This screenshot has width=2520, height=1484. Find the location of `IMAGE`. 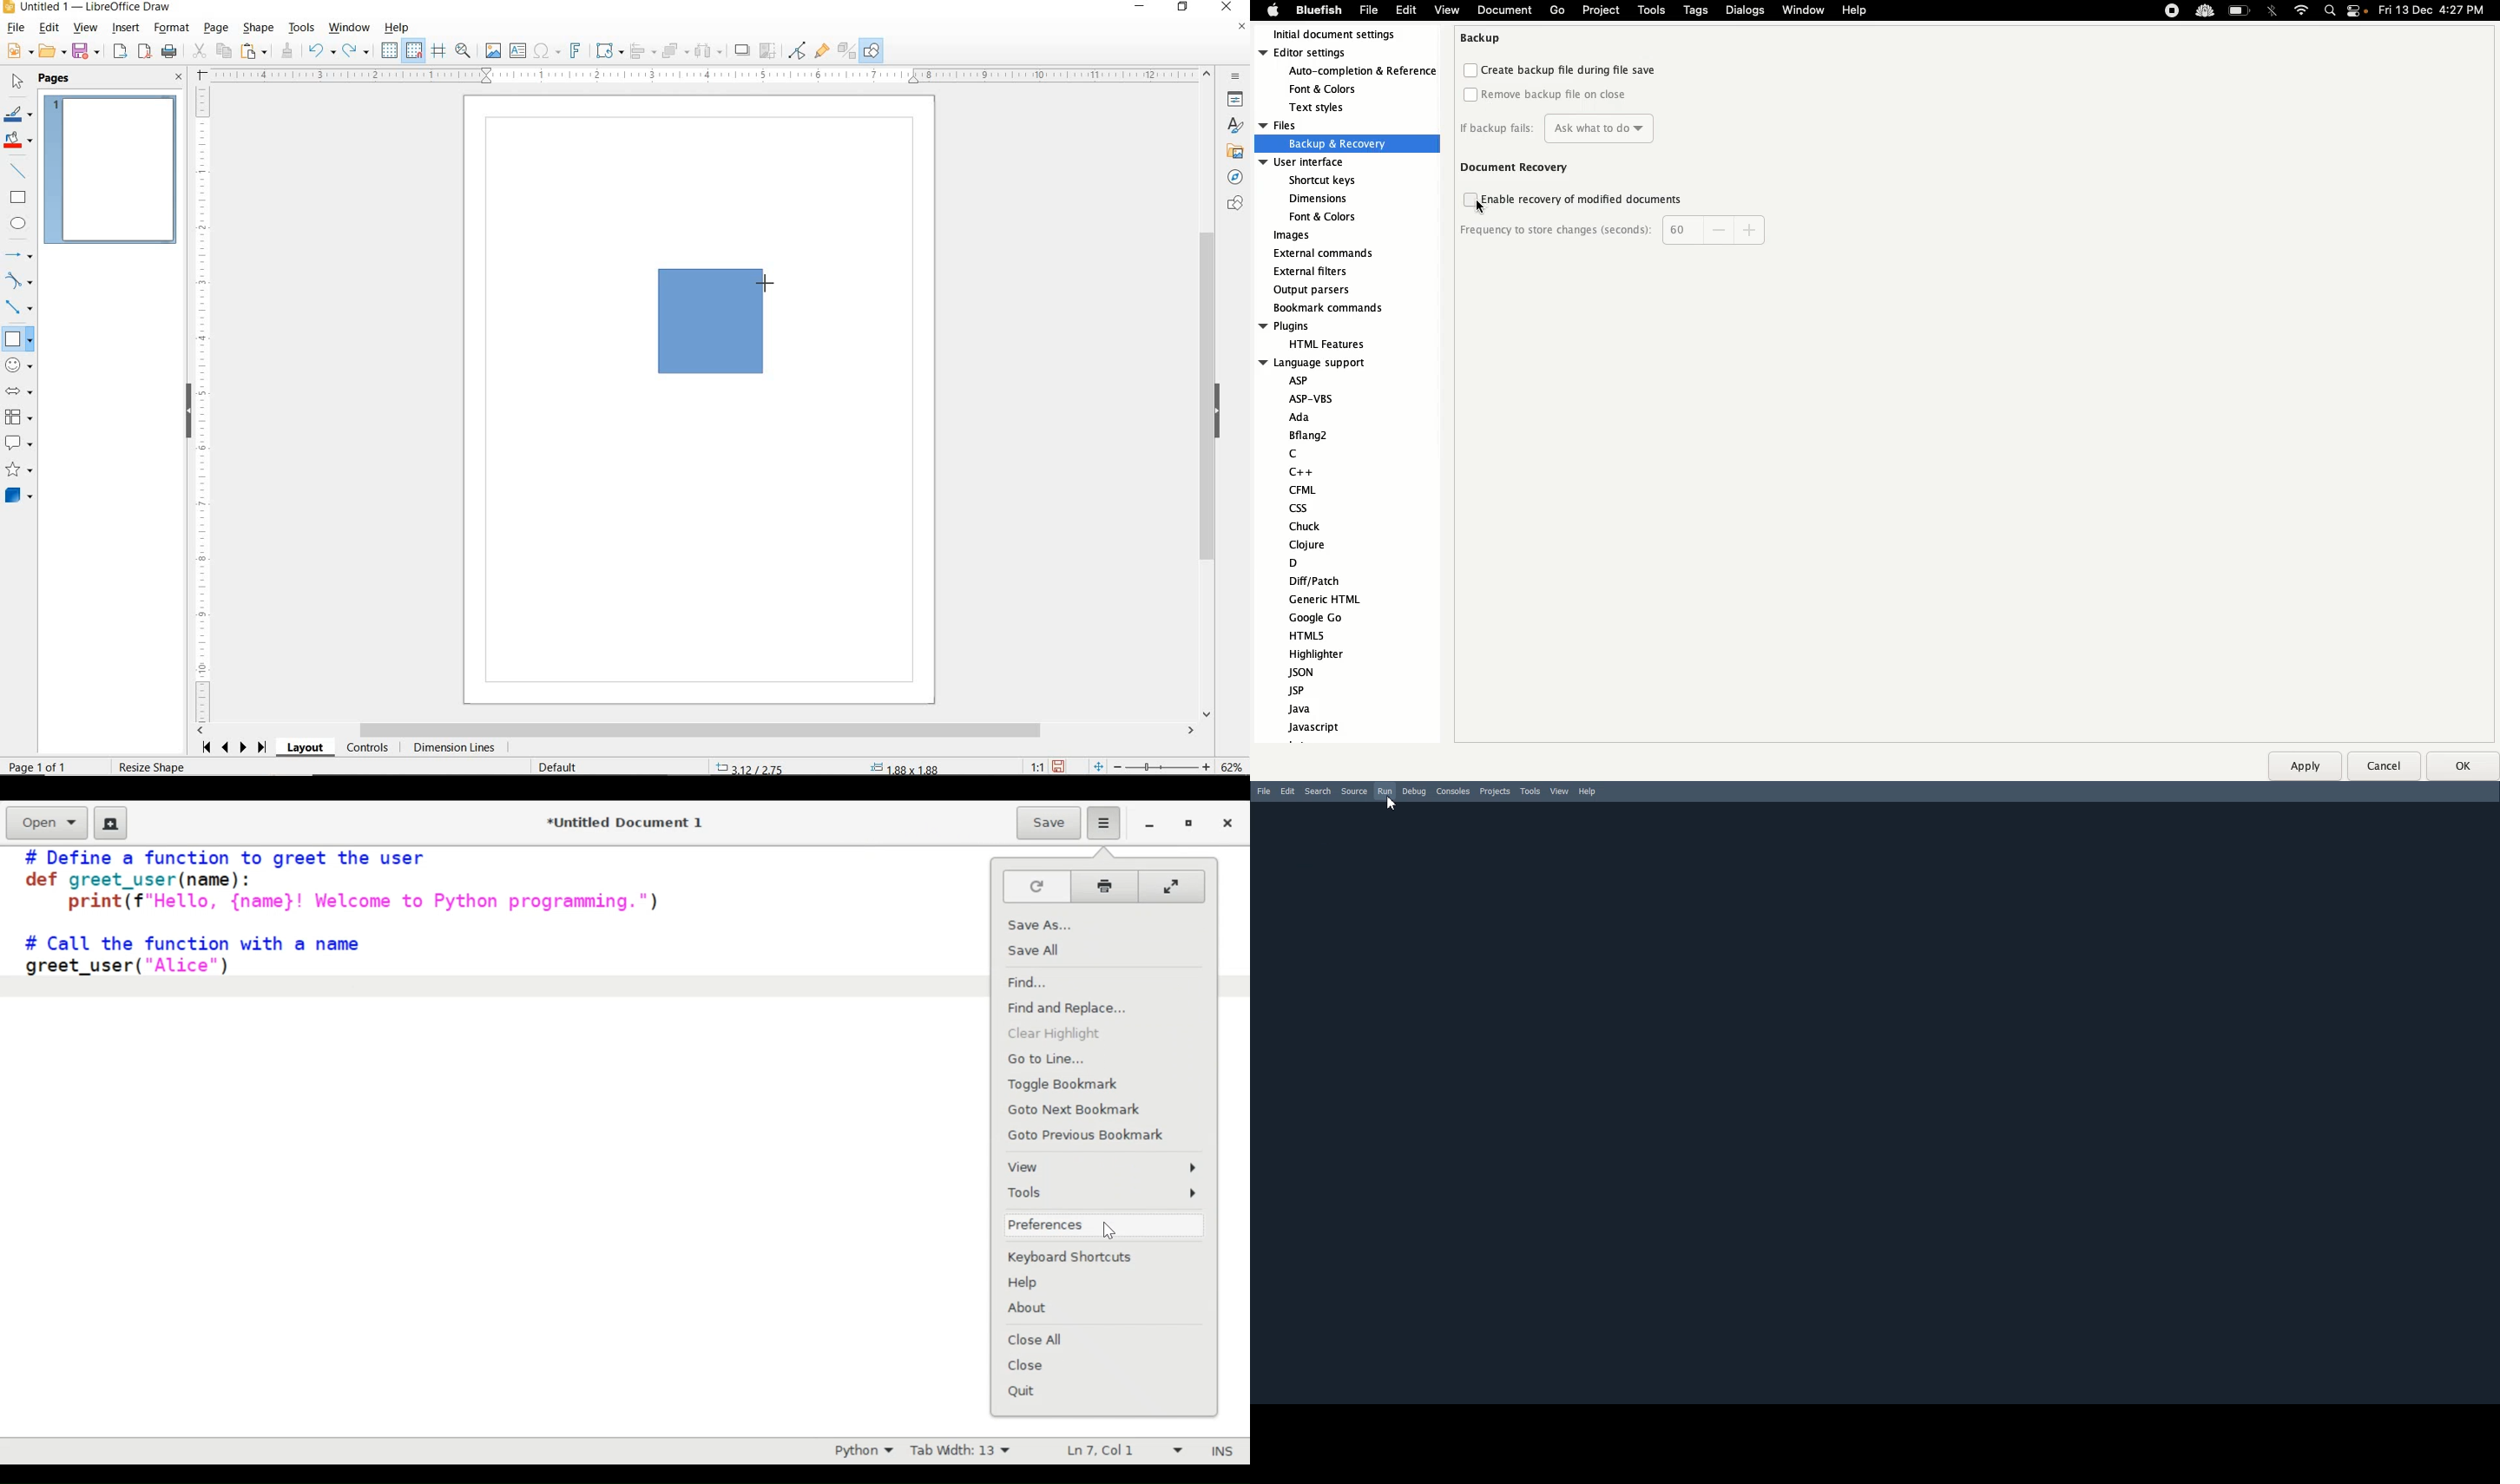

IMAGE is located at coordinates (493, 50).